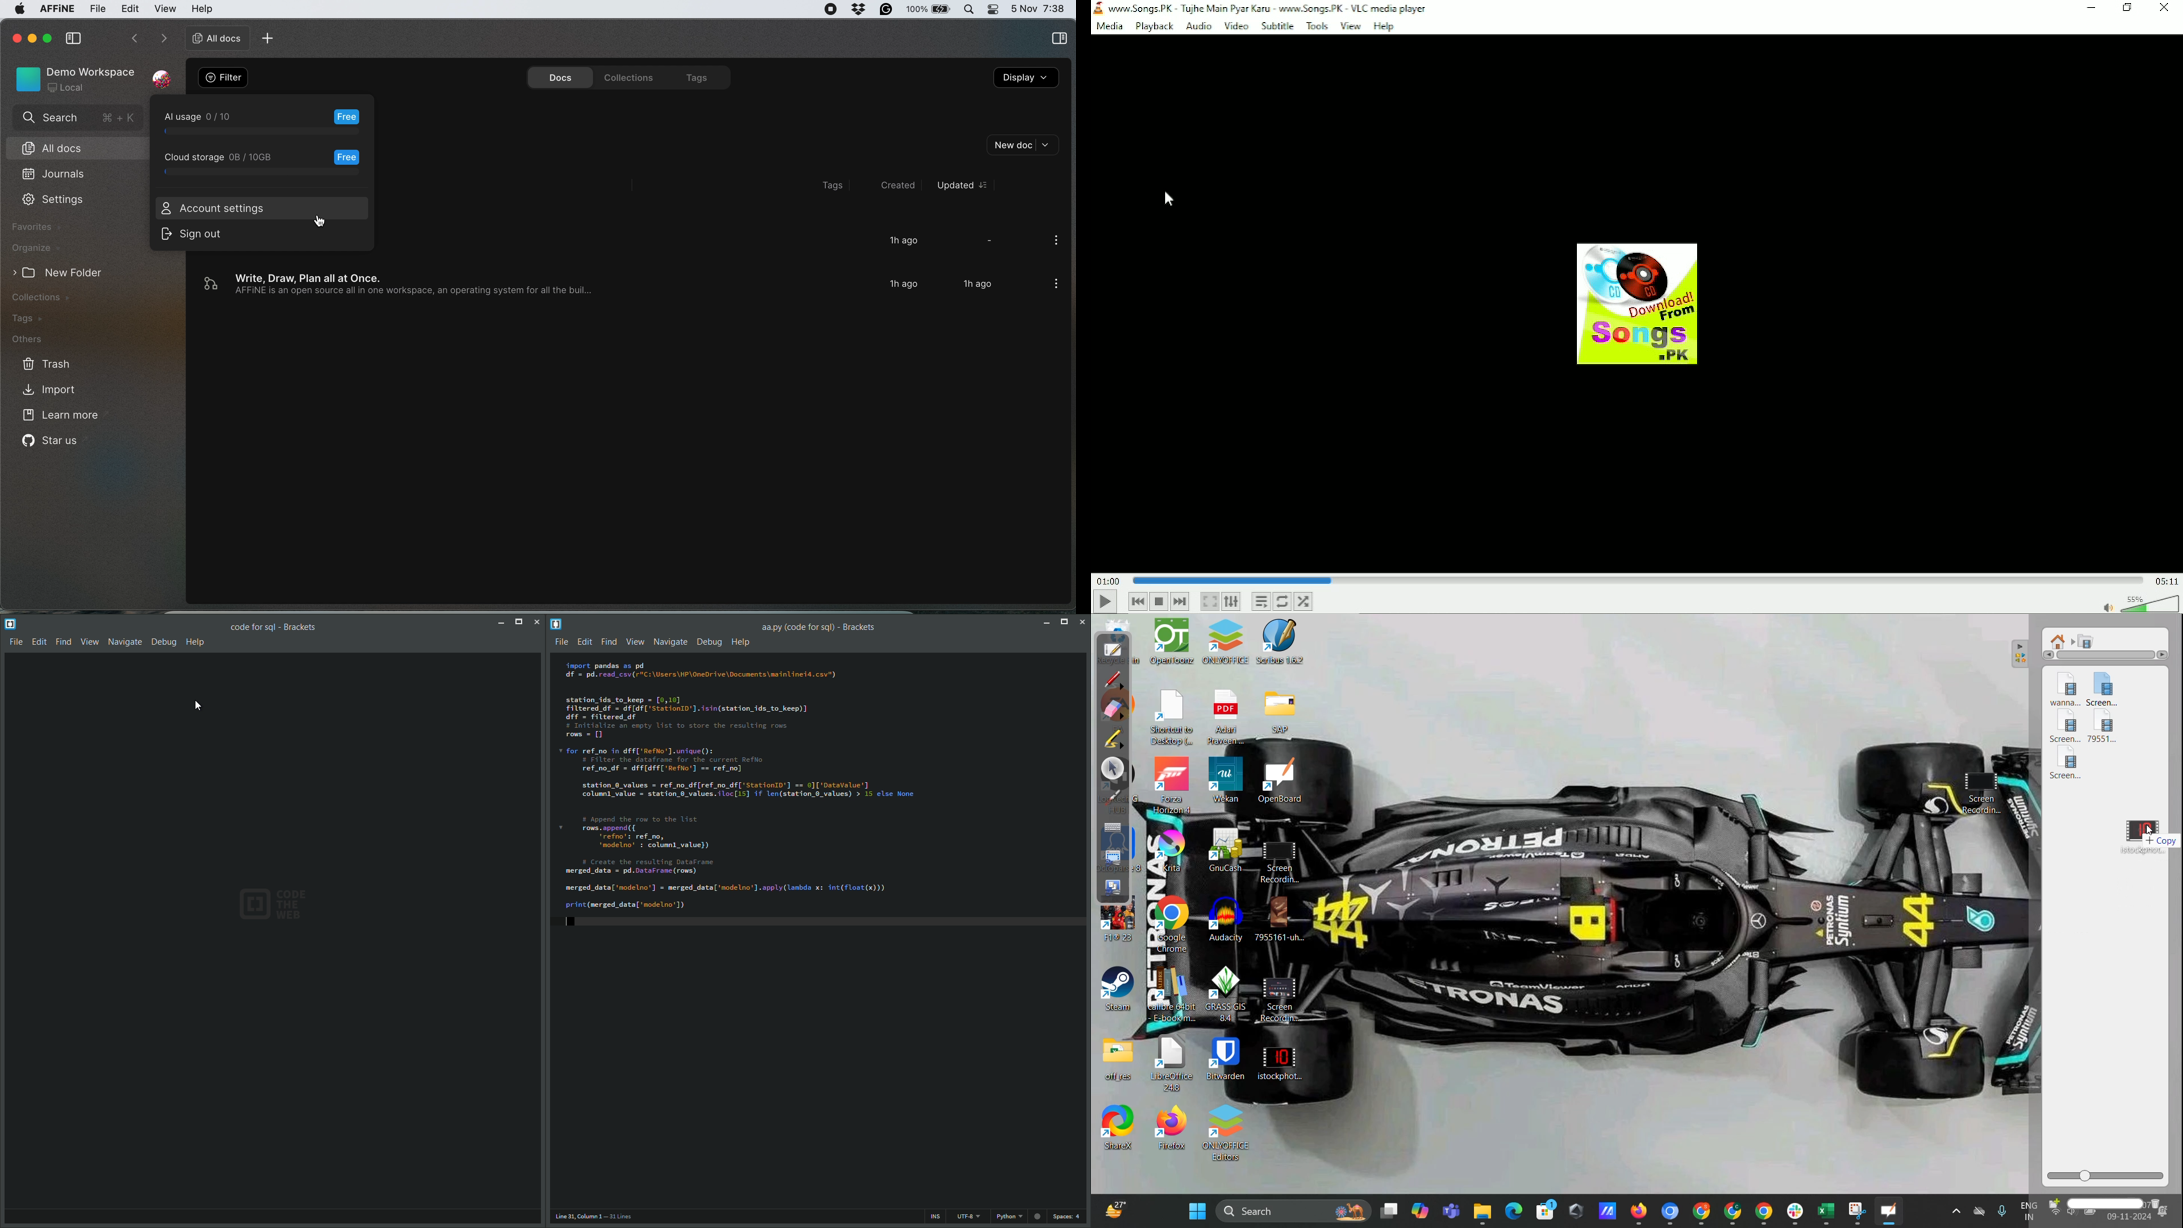  What do you see at coordinates (1734, 1211) in the screenshot?
I see `Minimized google chrome` at bounding box center [1734, 1211].